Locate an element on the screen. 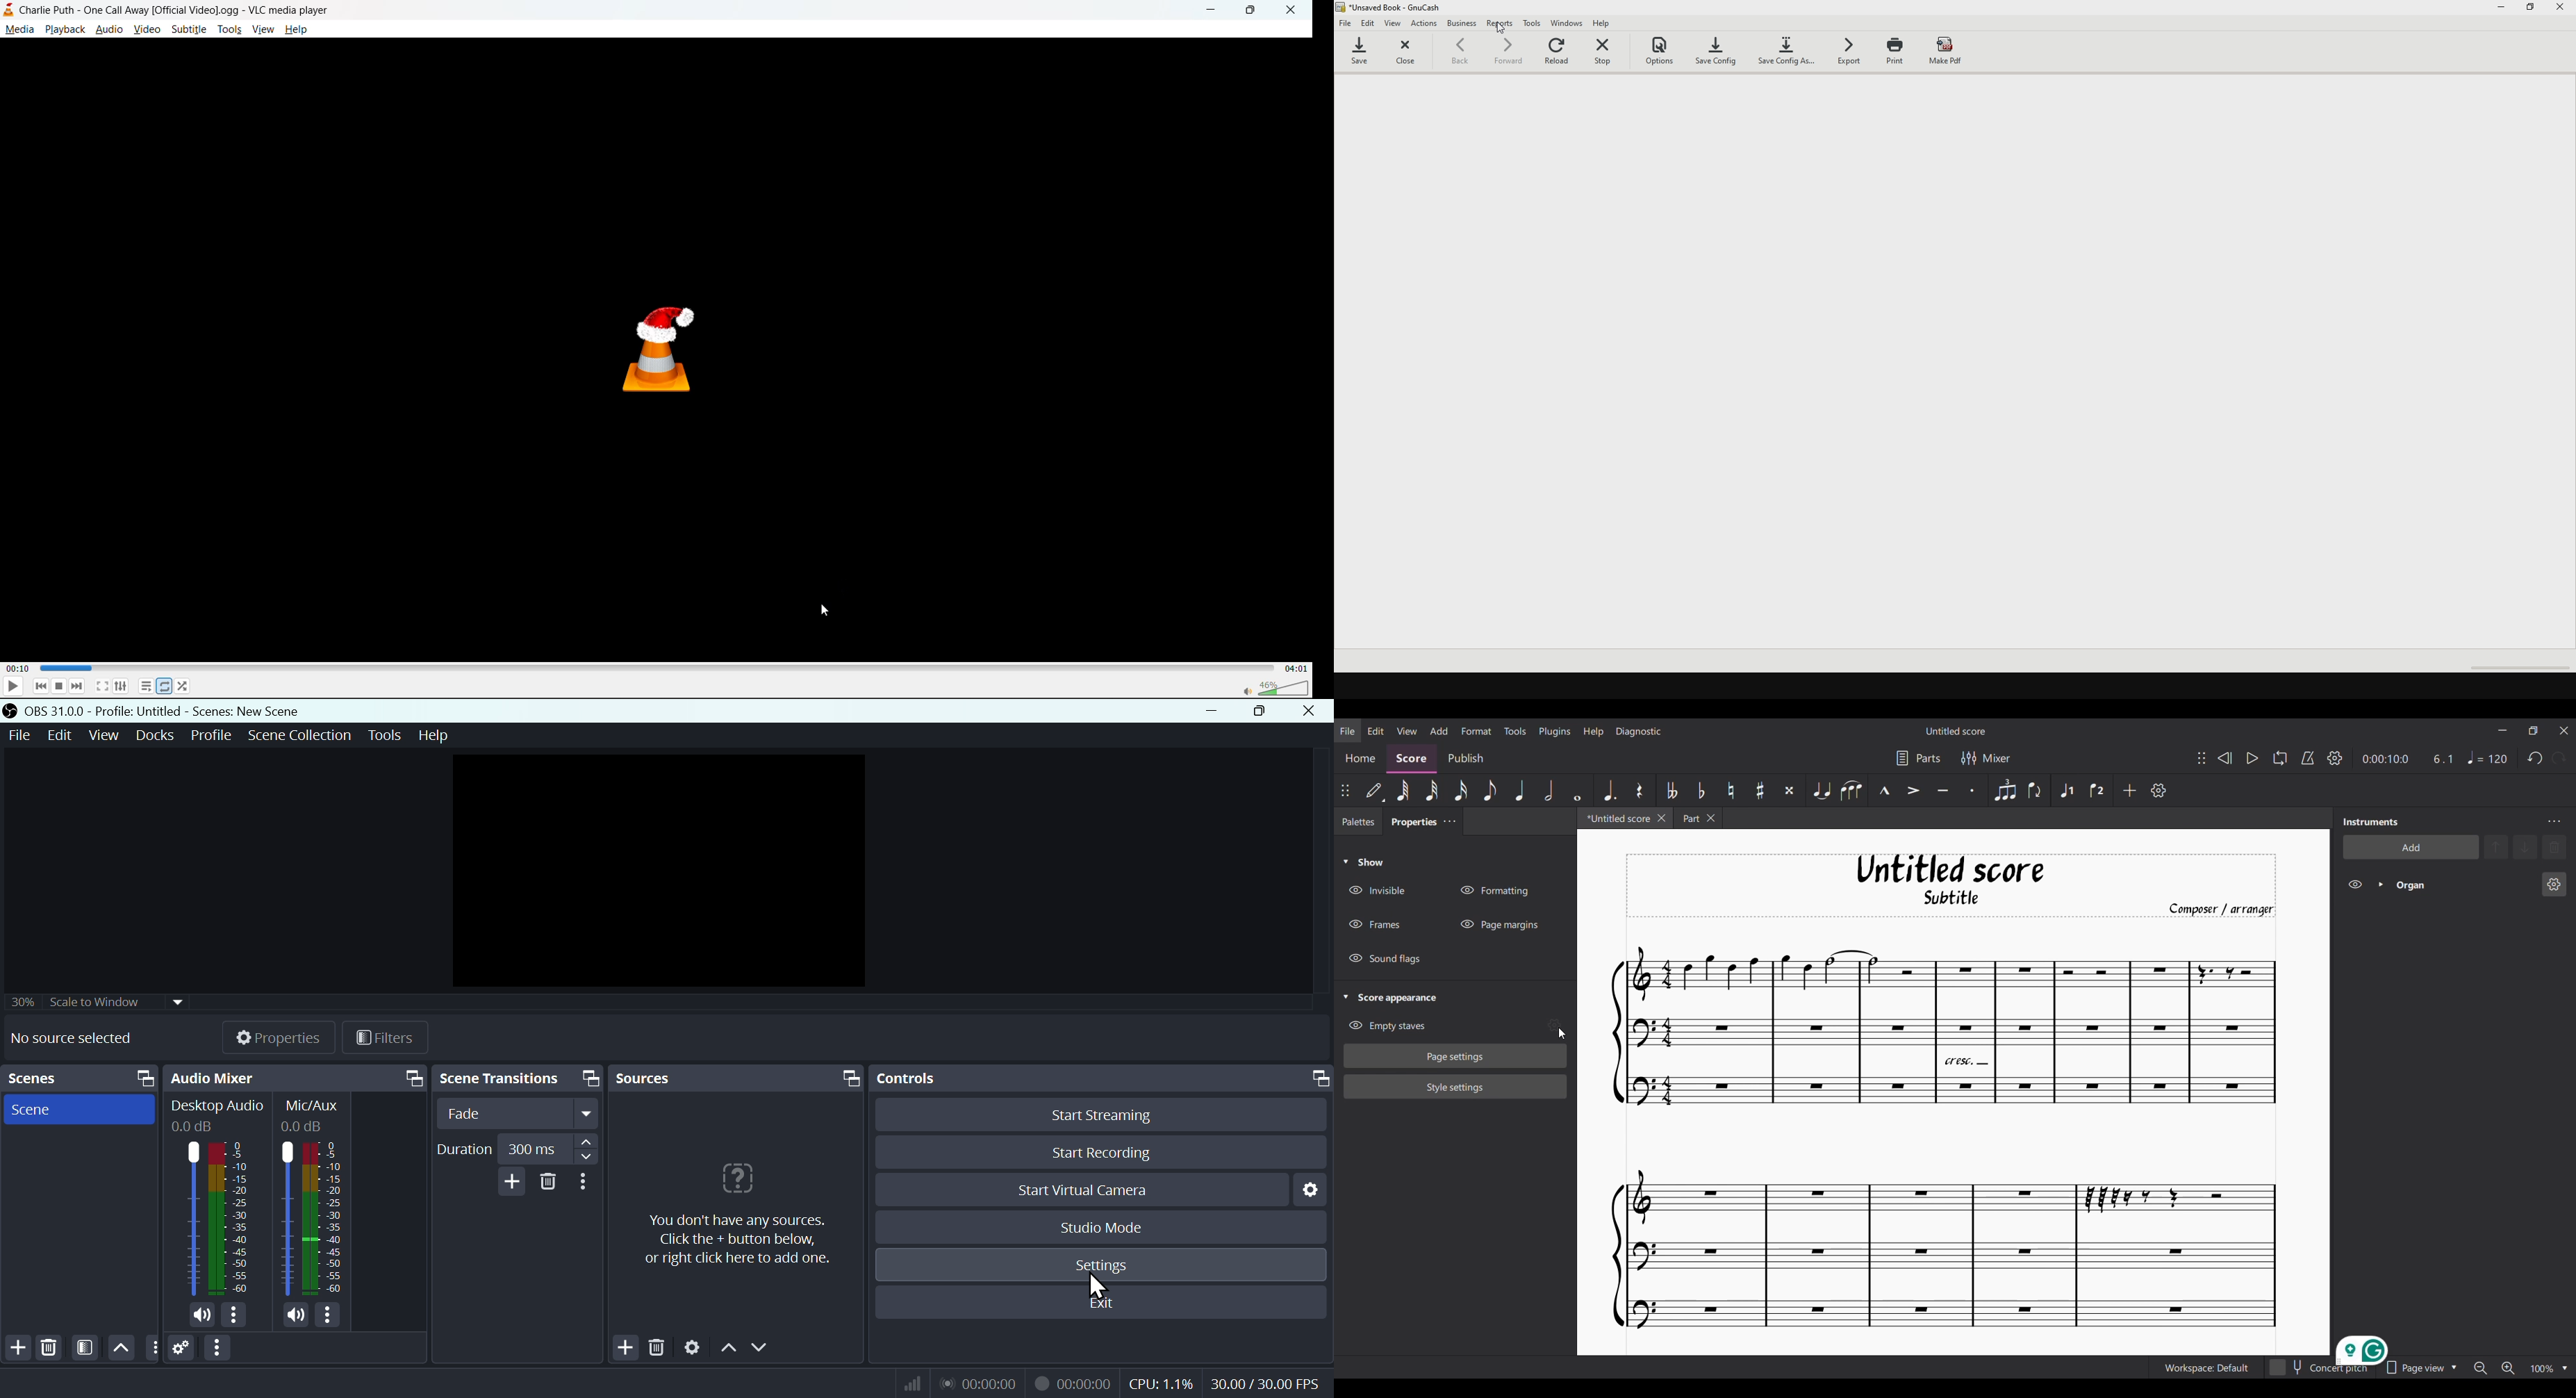  Scenes is located at coordinates (79, 1108).